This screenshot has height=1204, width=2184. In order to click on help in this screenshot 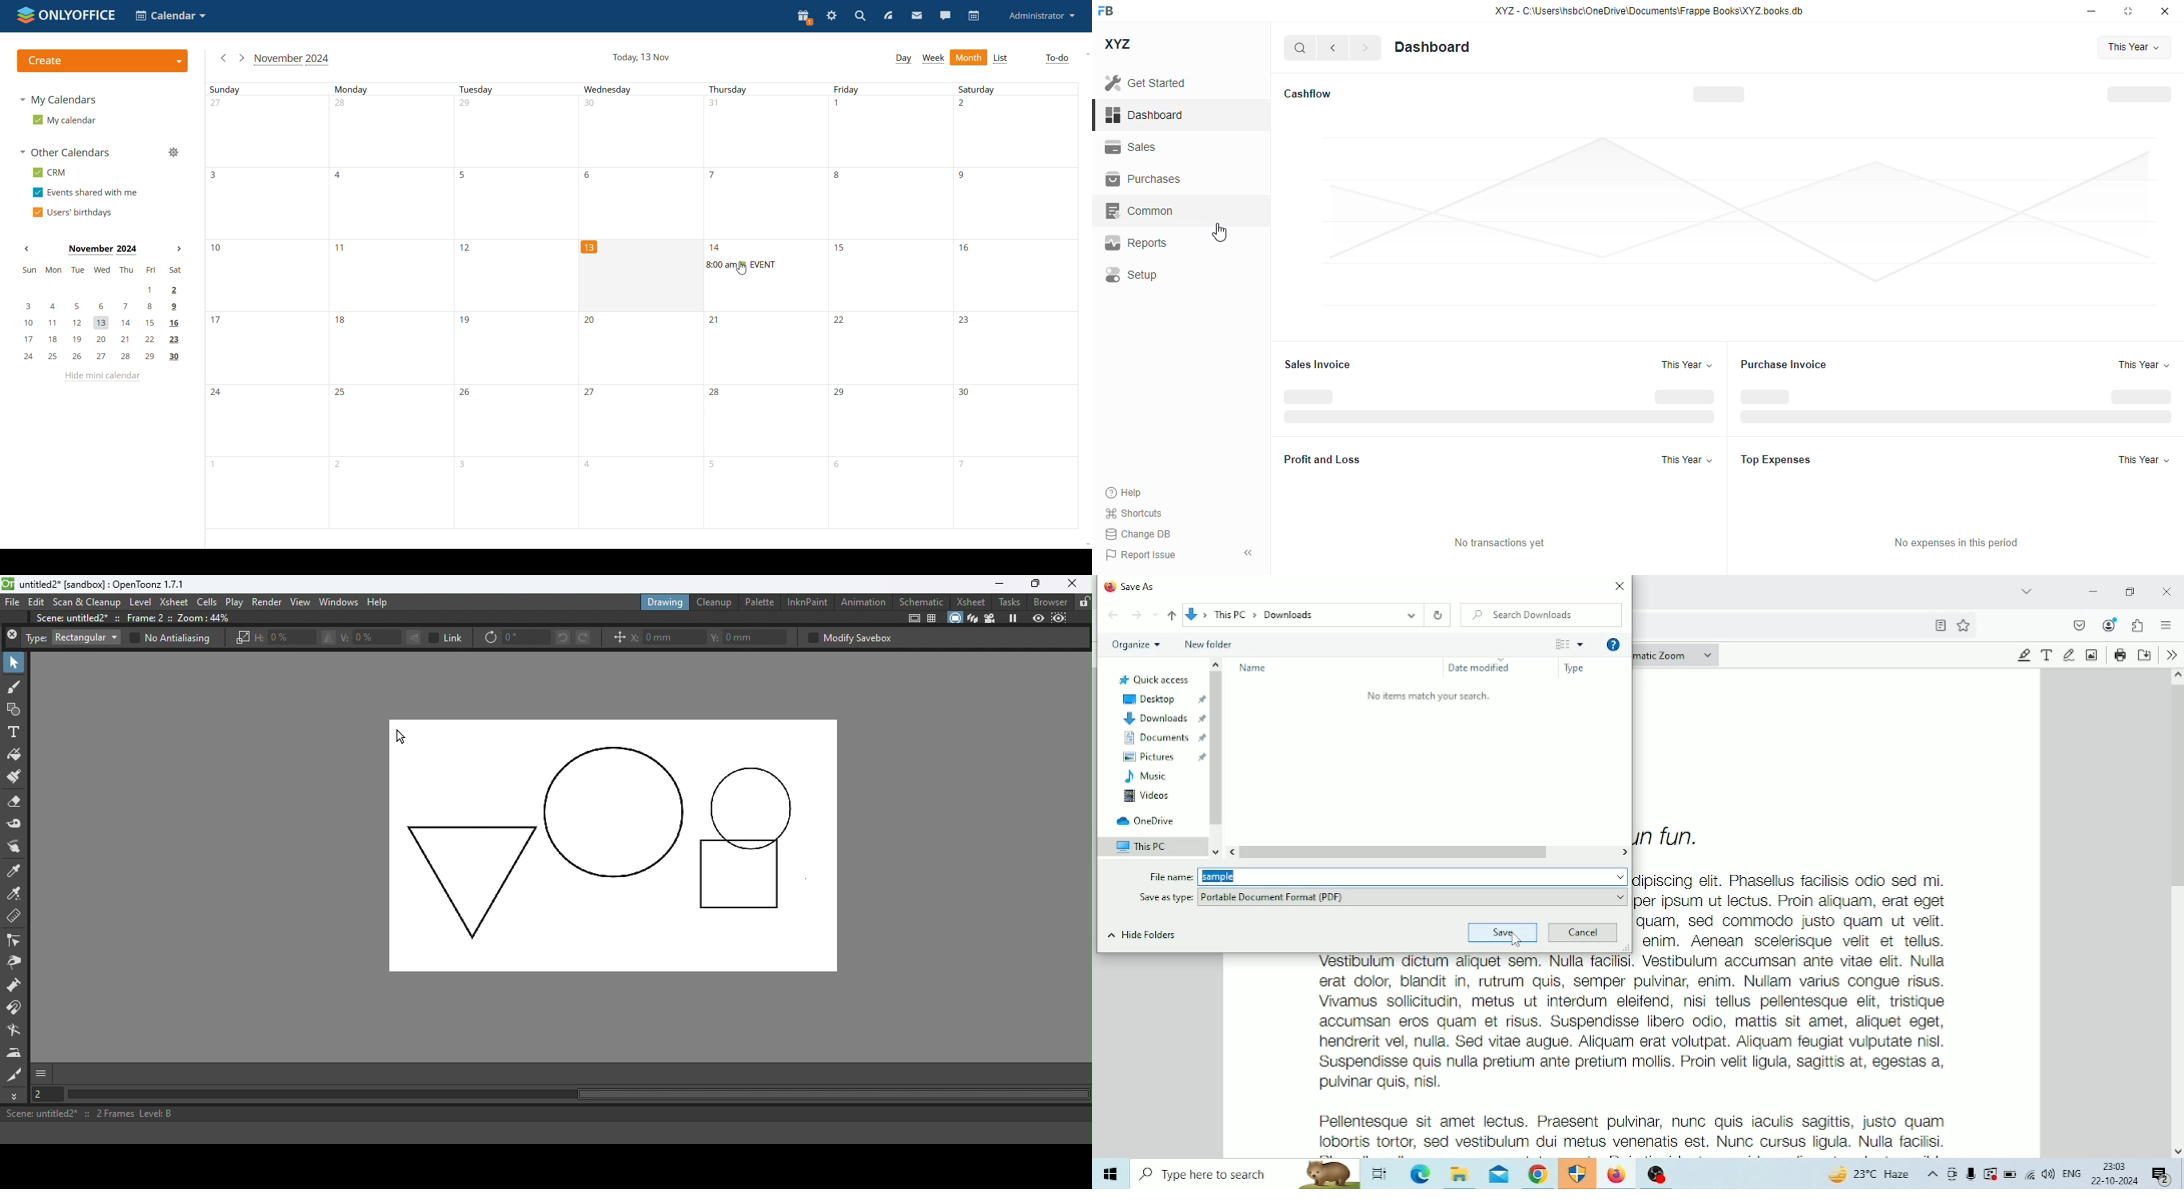, I will do `click(1124, 493)`.